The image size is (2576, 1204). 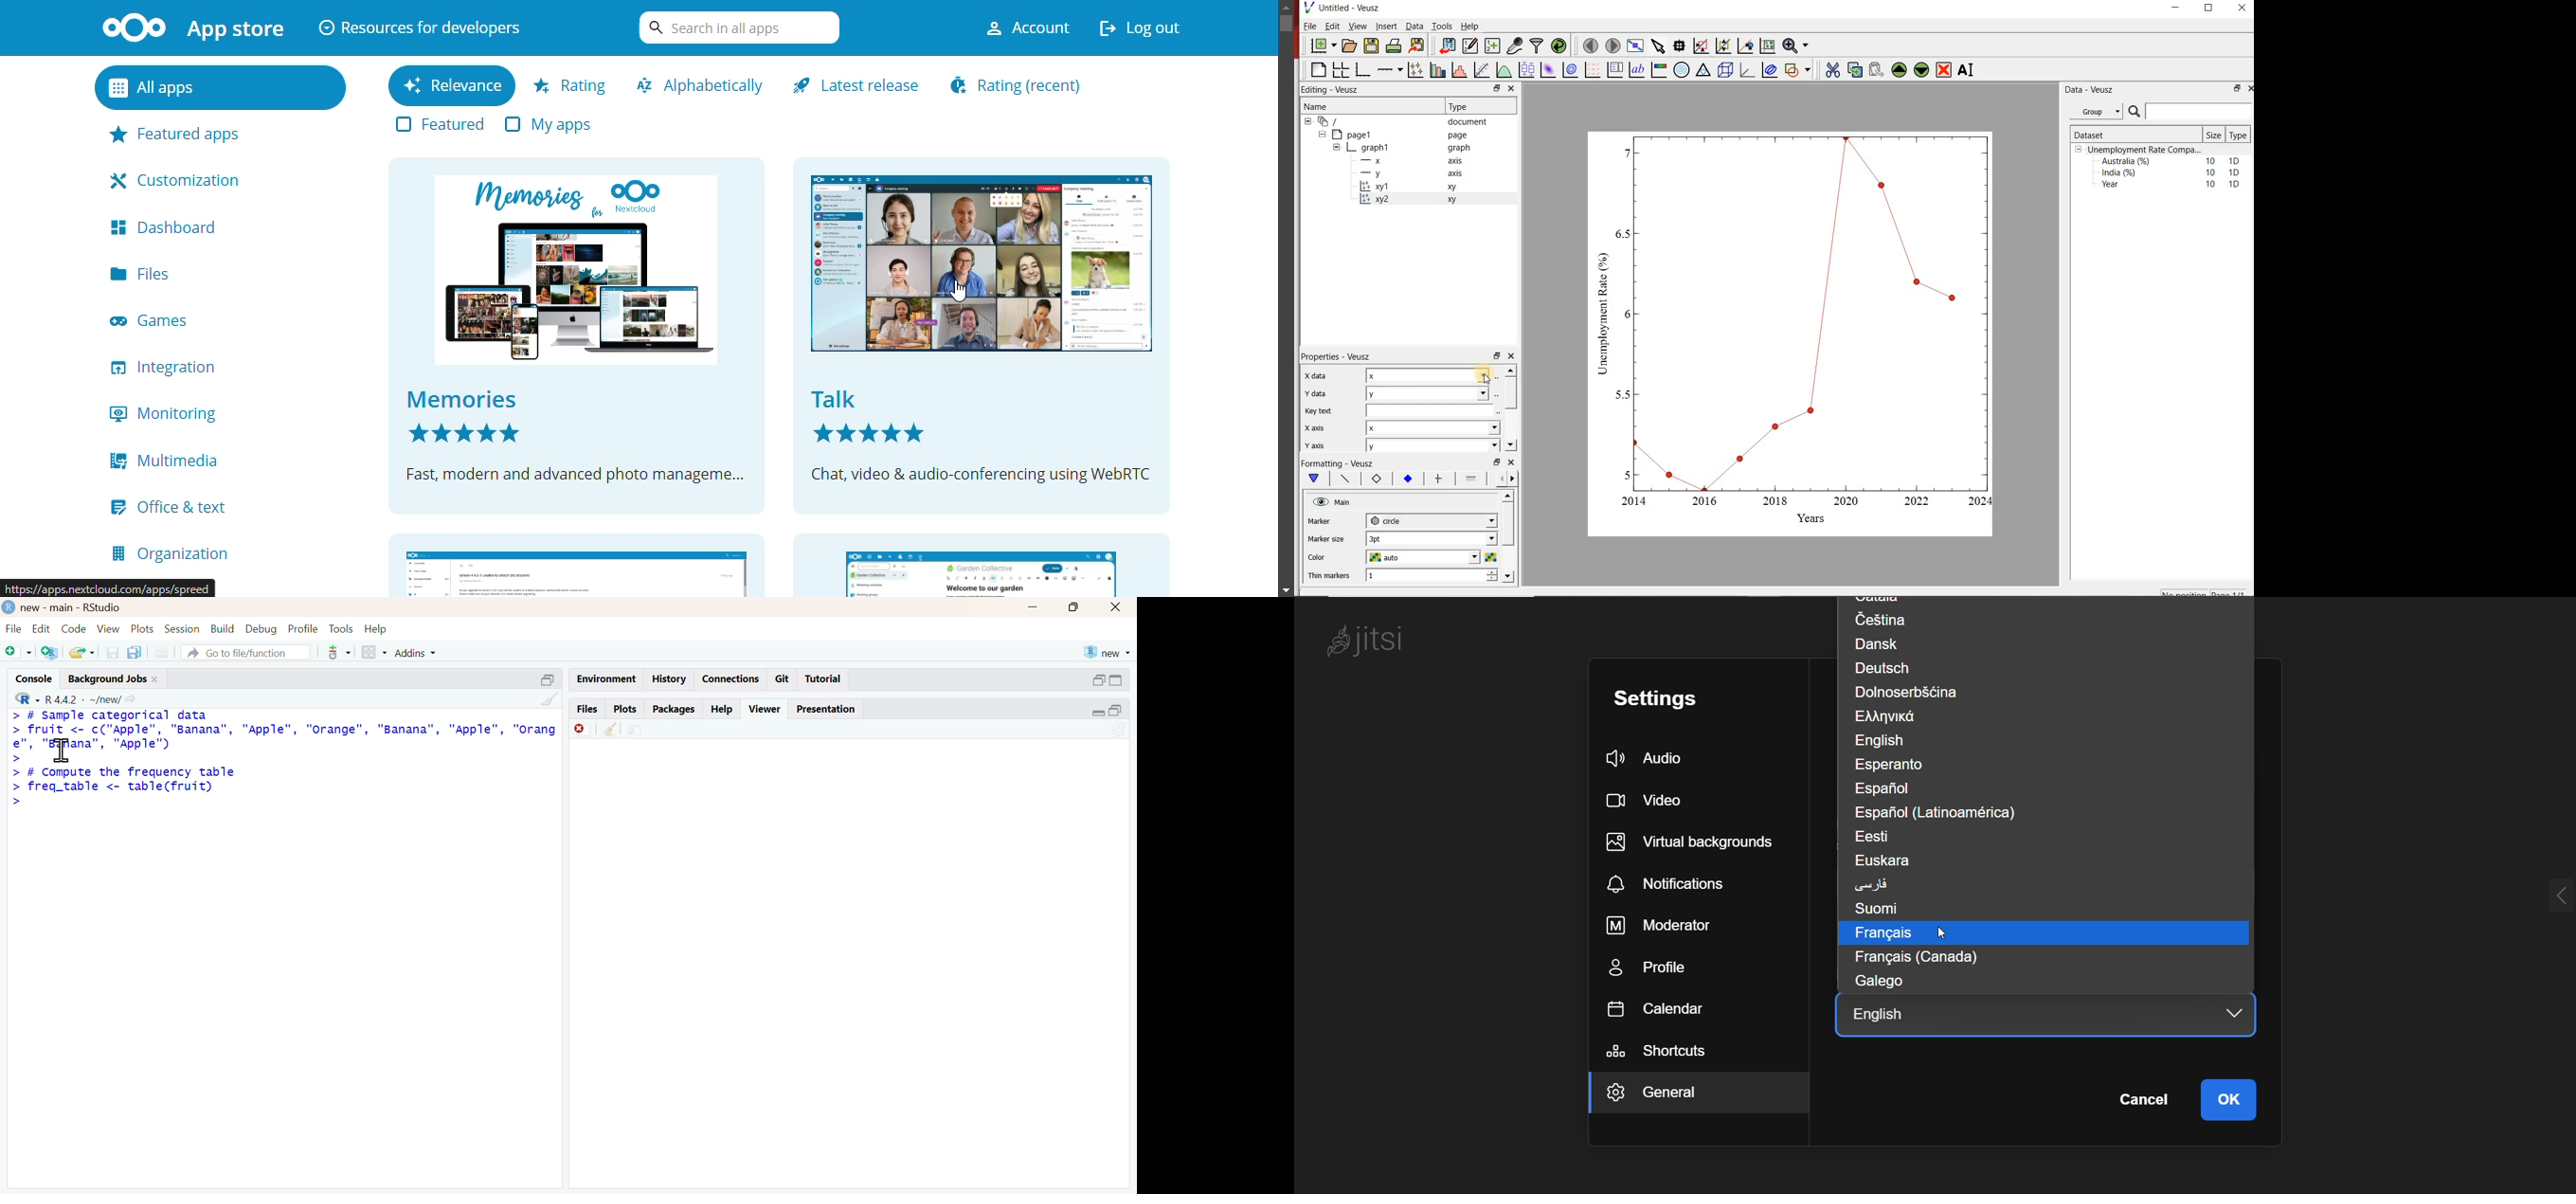 What do you see at coordinates (1886, 668) in the screenshot?
I see `Deutsch` at bounding box center [1886, 668].